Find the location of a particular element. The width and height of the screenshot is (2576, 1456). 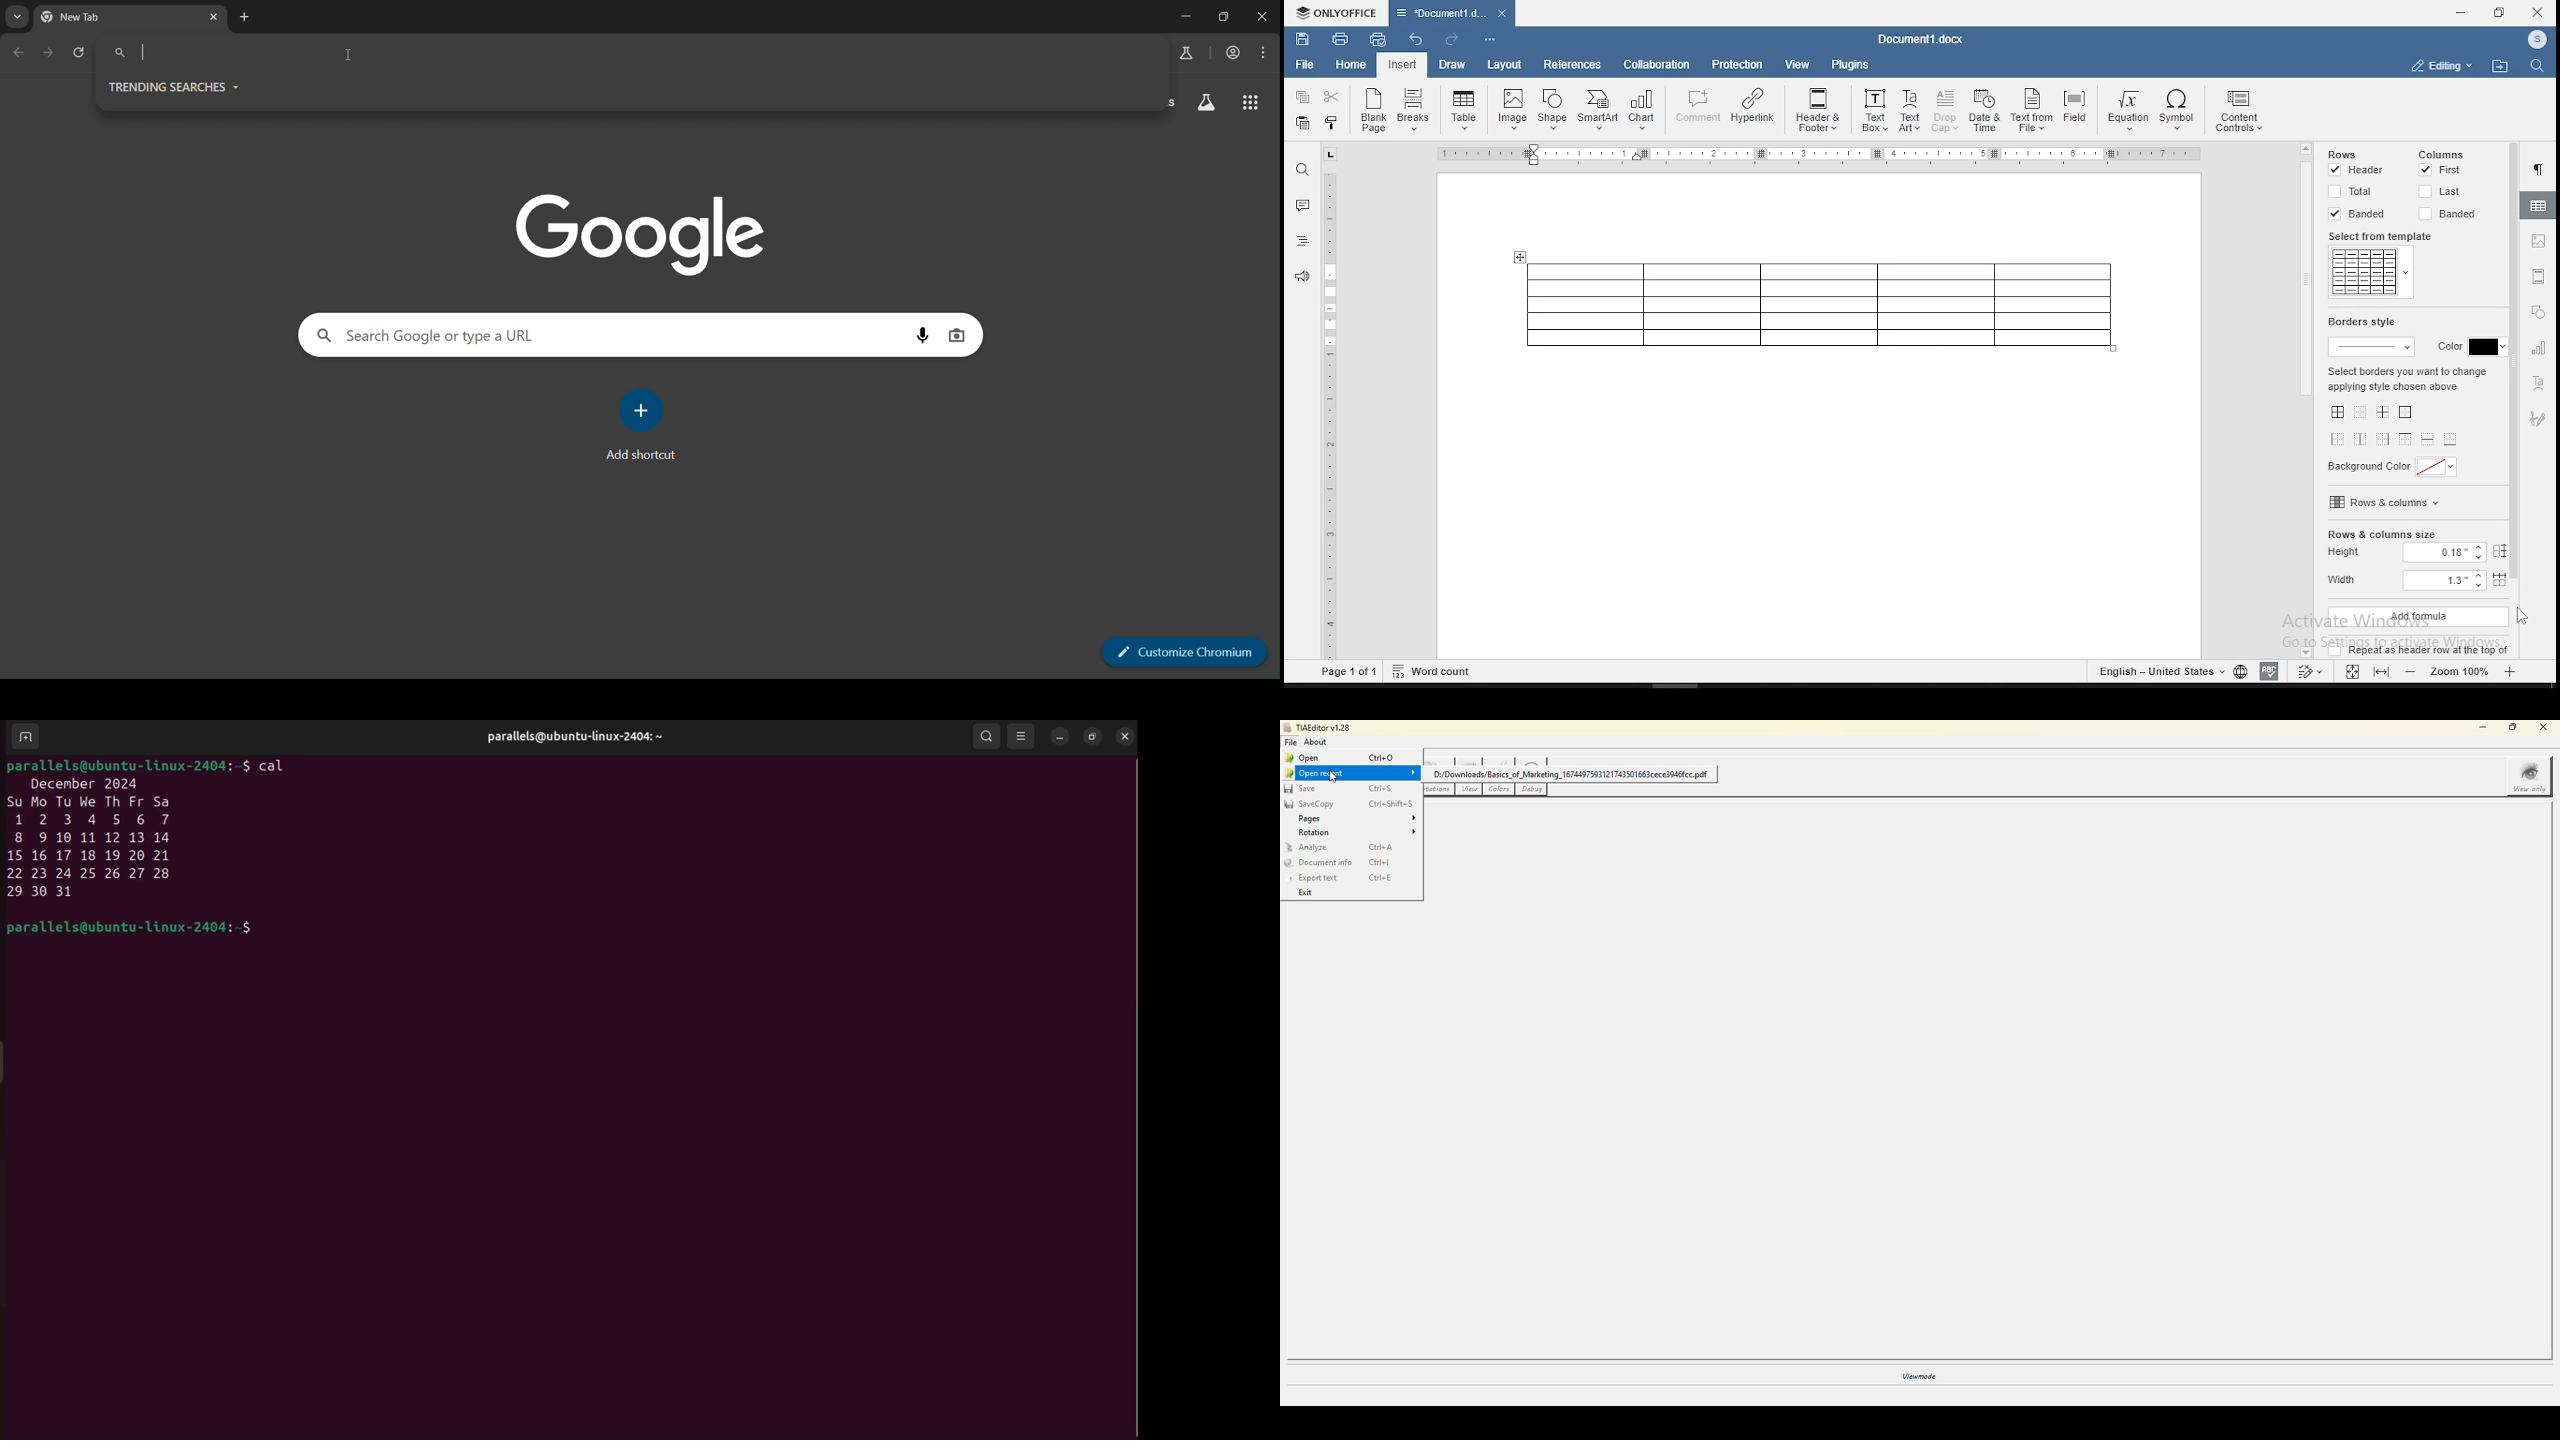

voice search is located at coordinates (922, 337).